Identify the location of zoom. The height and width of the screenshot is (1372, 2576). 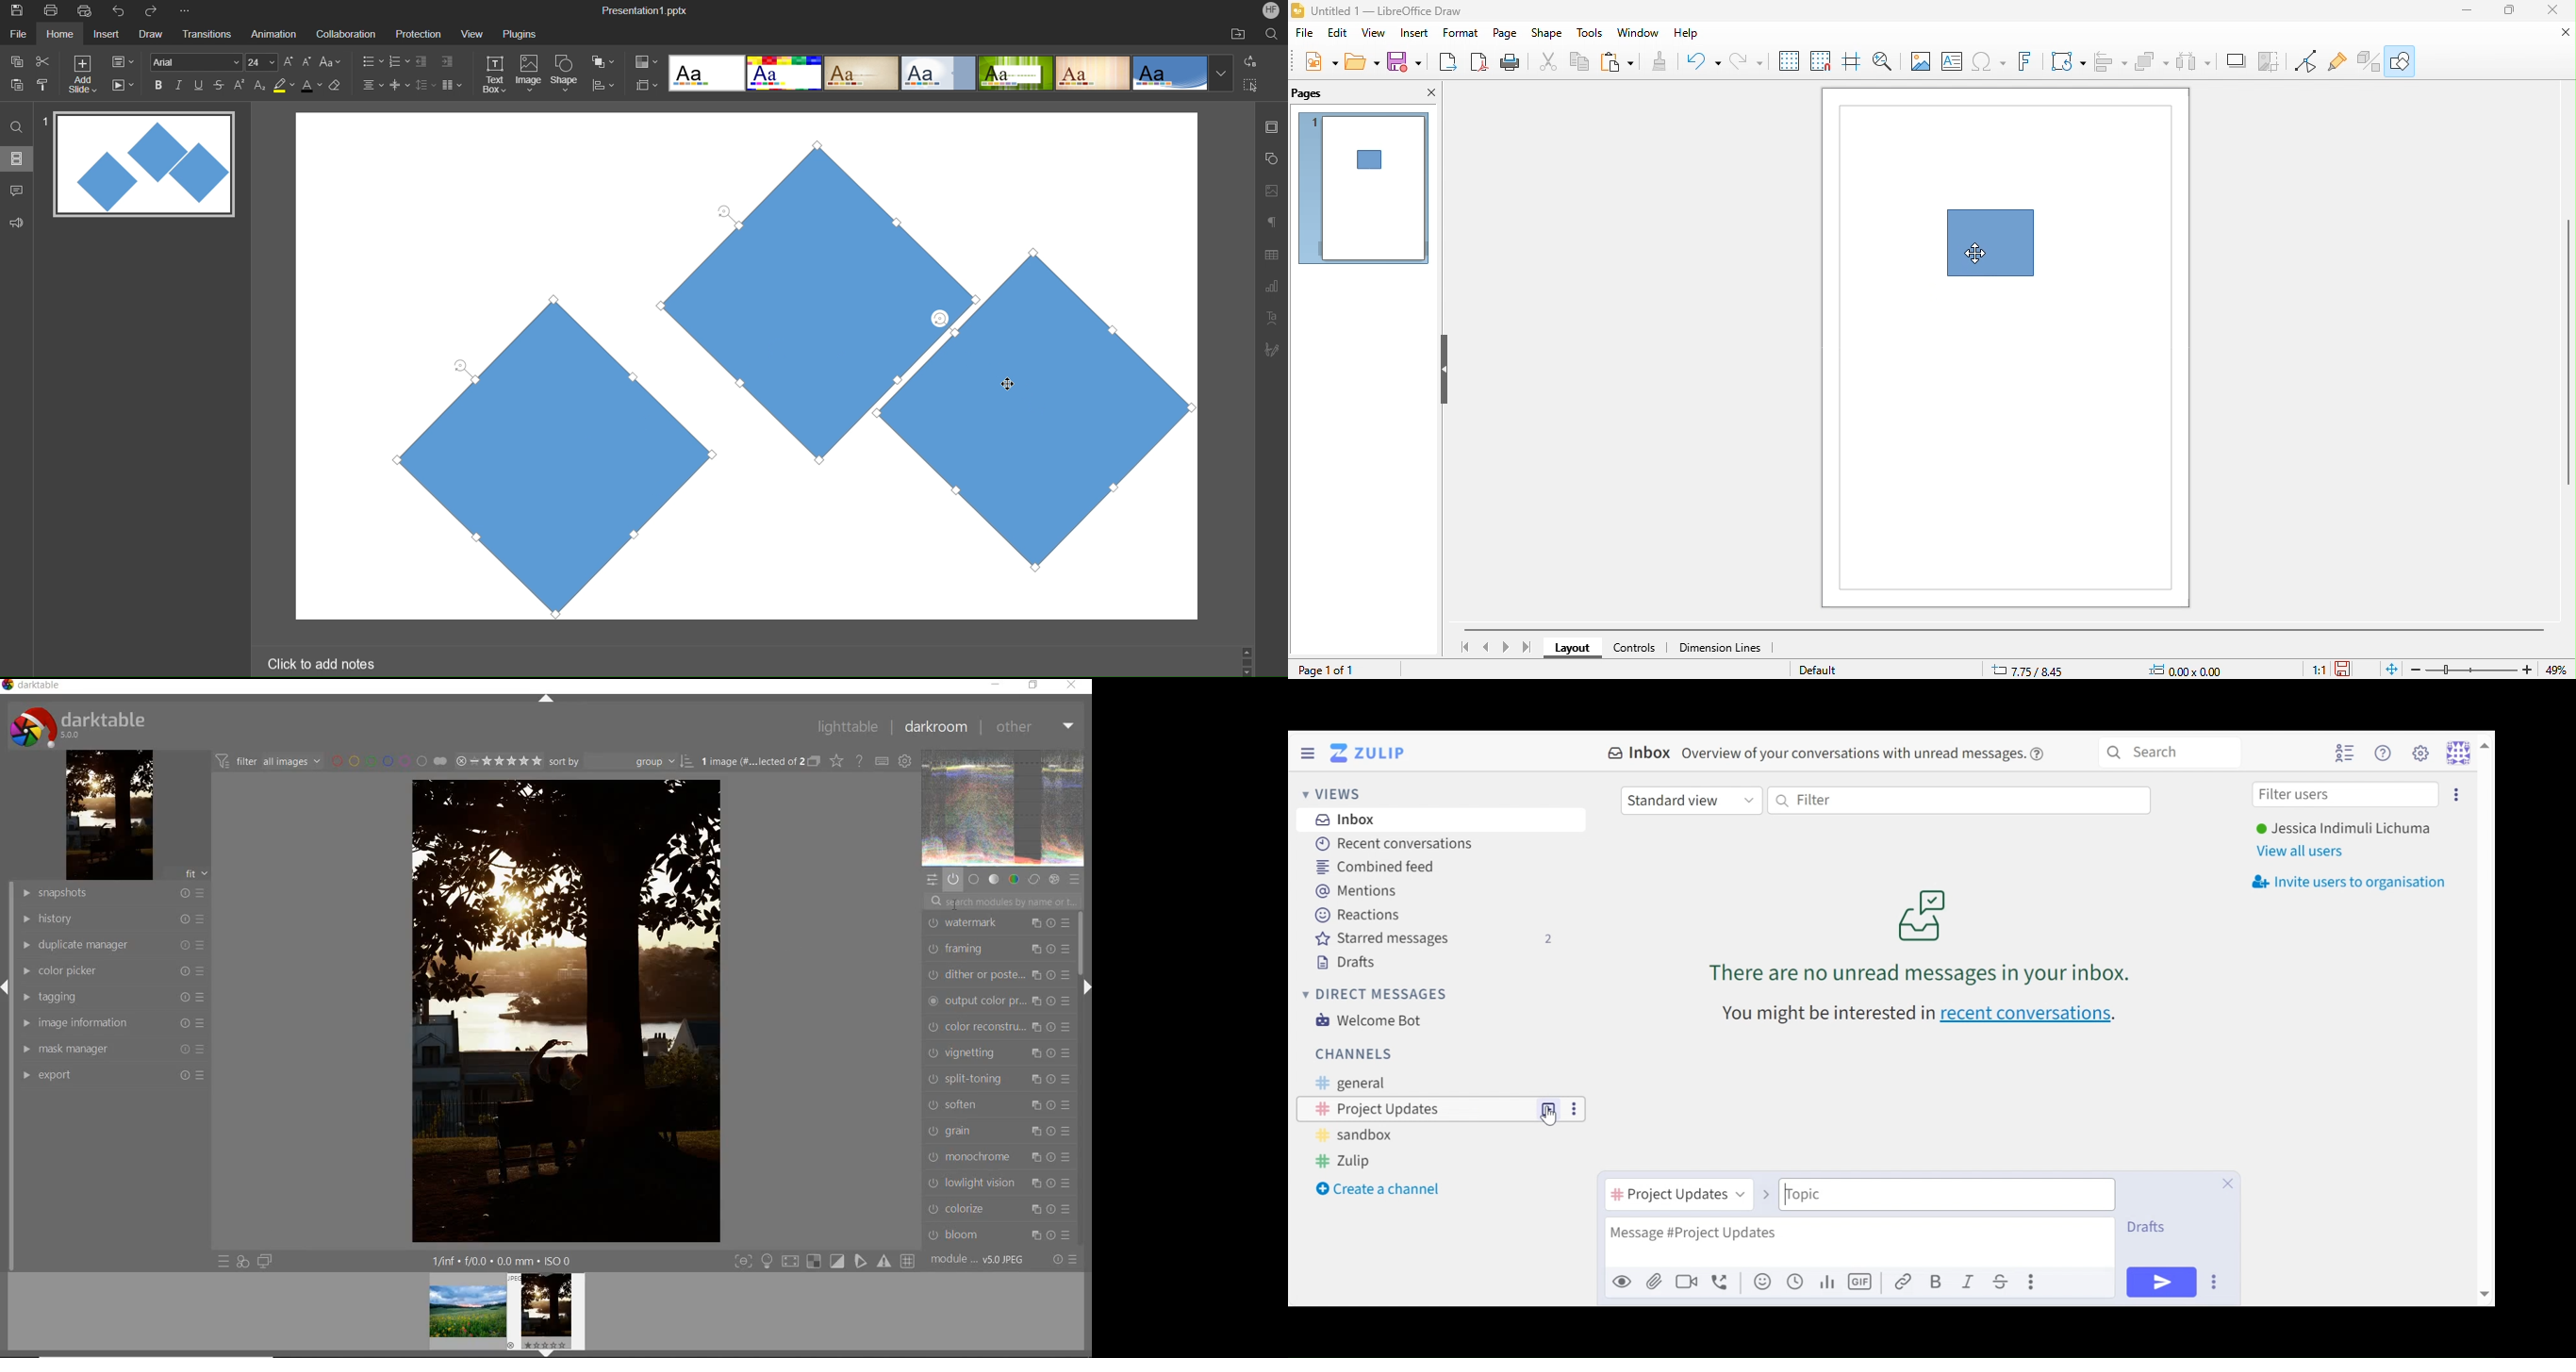
(2473, 670).